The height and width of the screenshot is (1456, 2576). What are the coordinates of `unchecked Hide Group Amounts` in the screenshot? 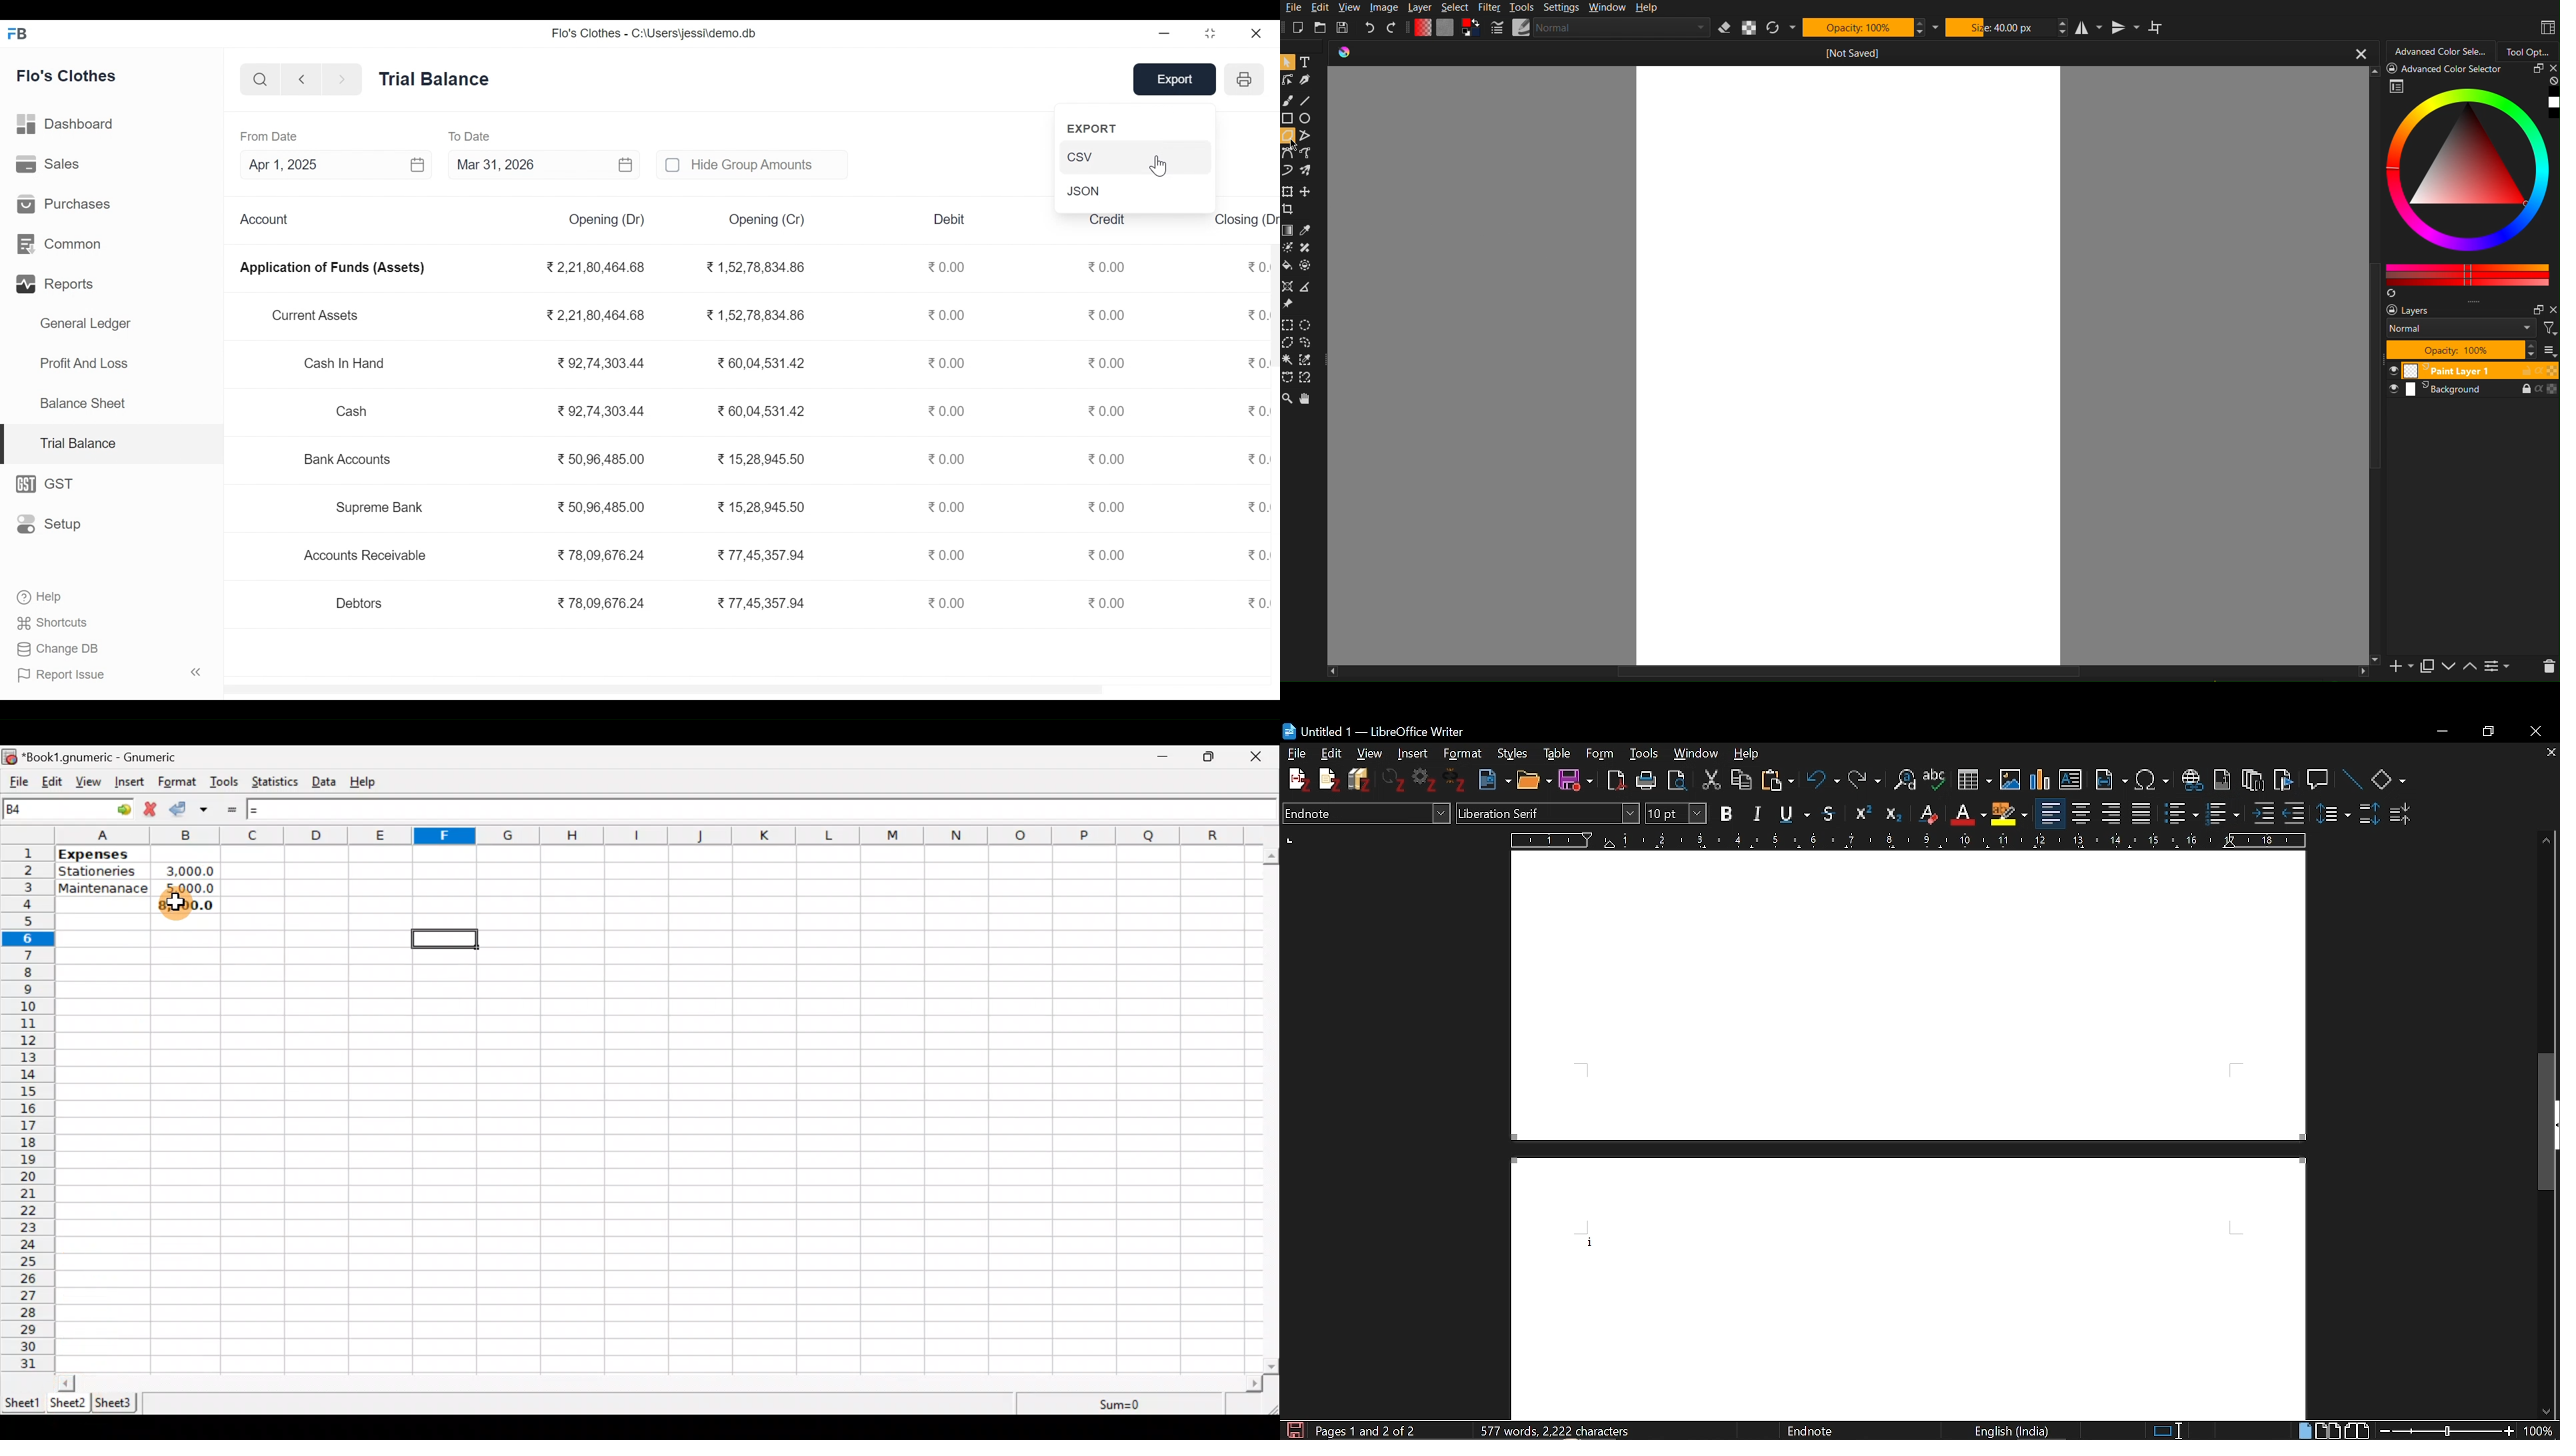 It's located at (749, 164).